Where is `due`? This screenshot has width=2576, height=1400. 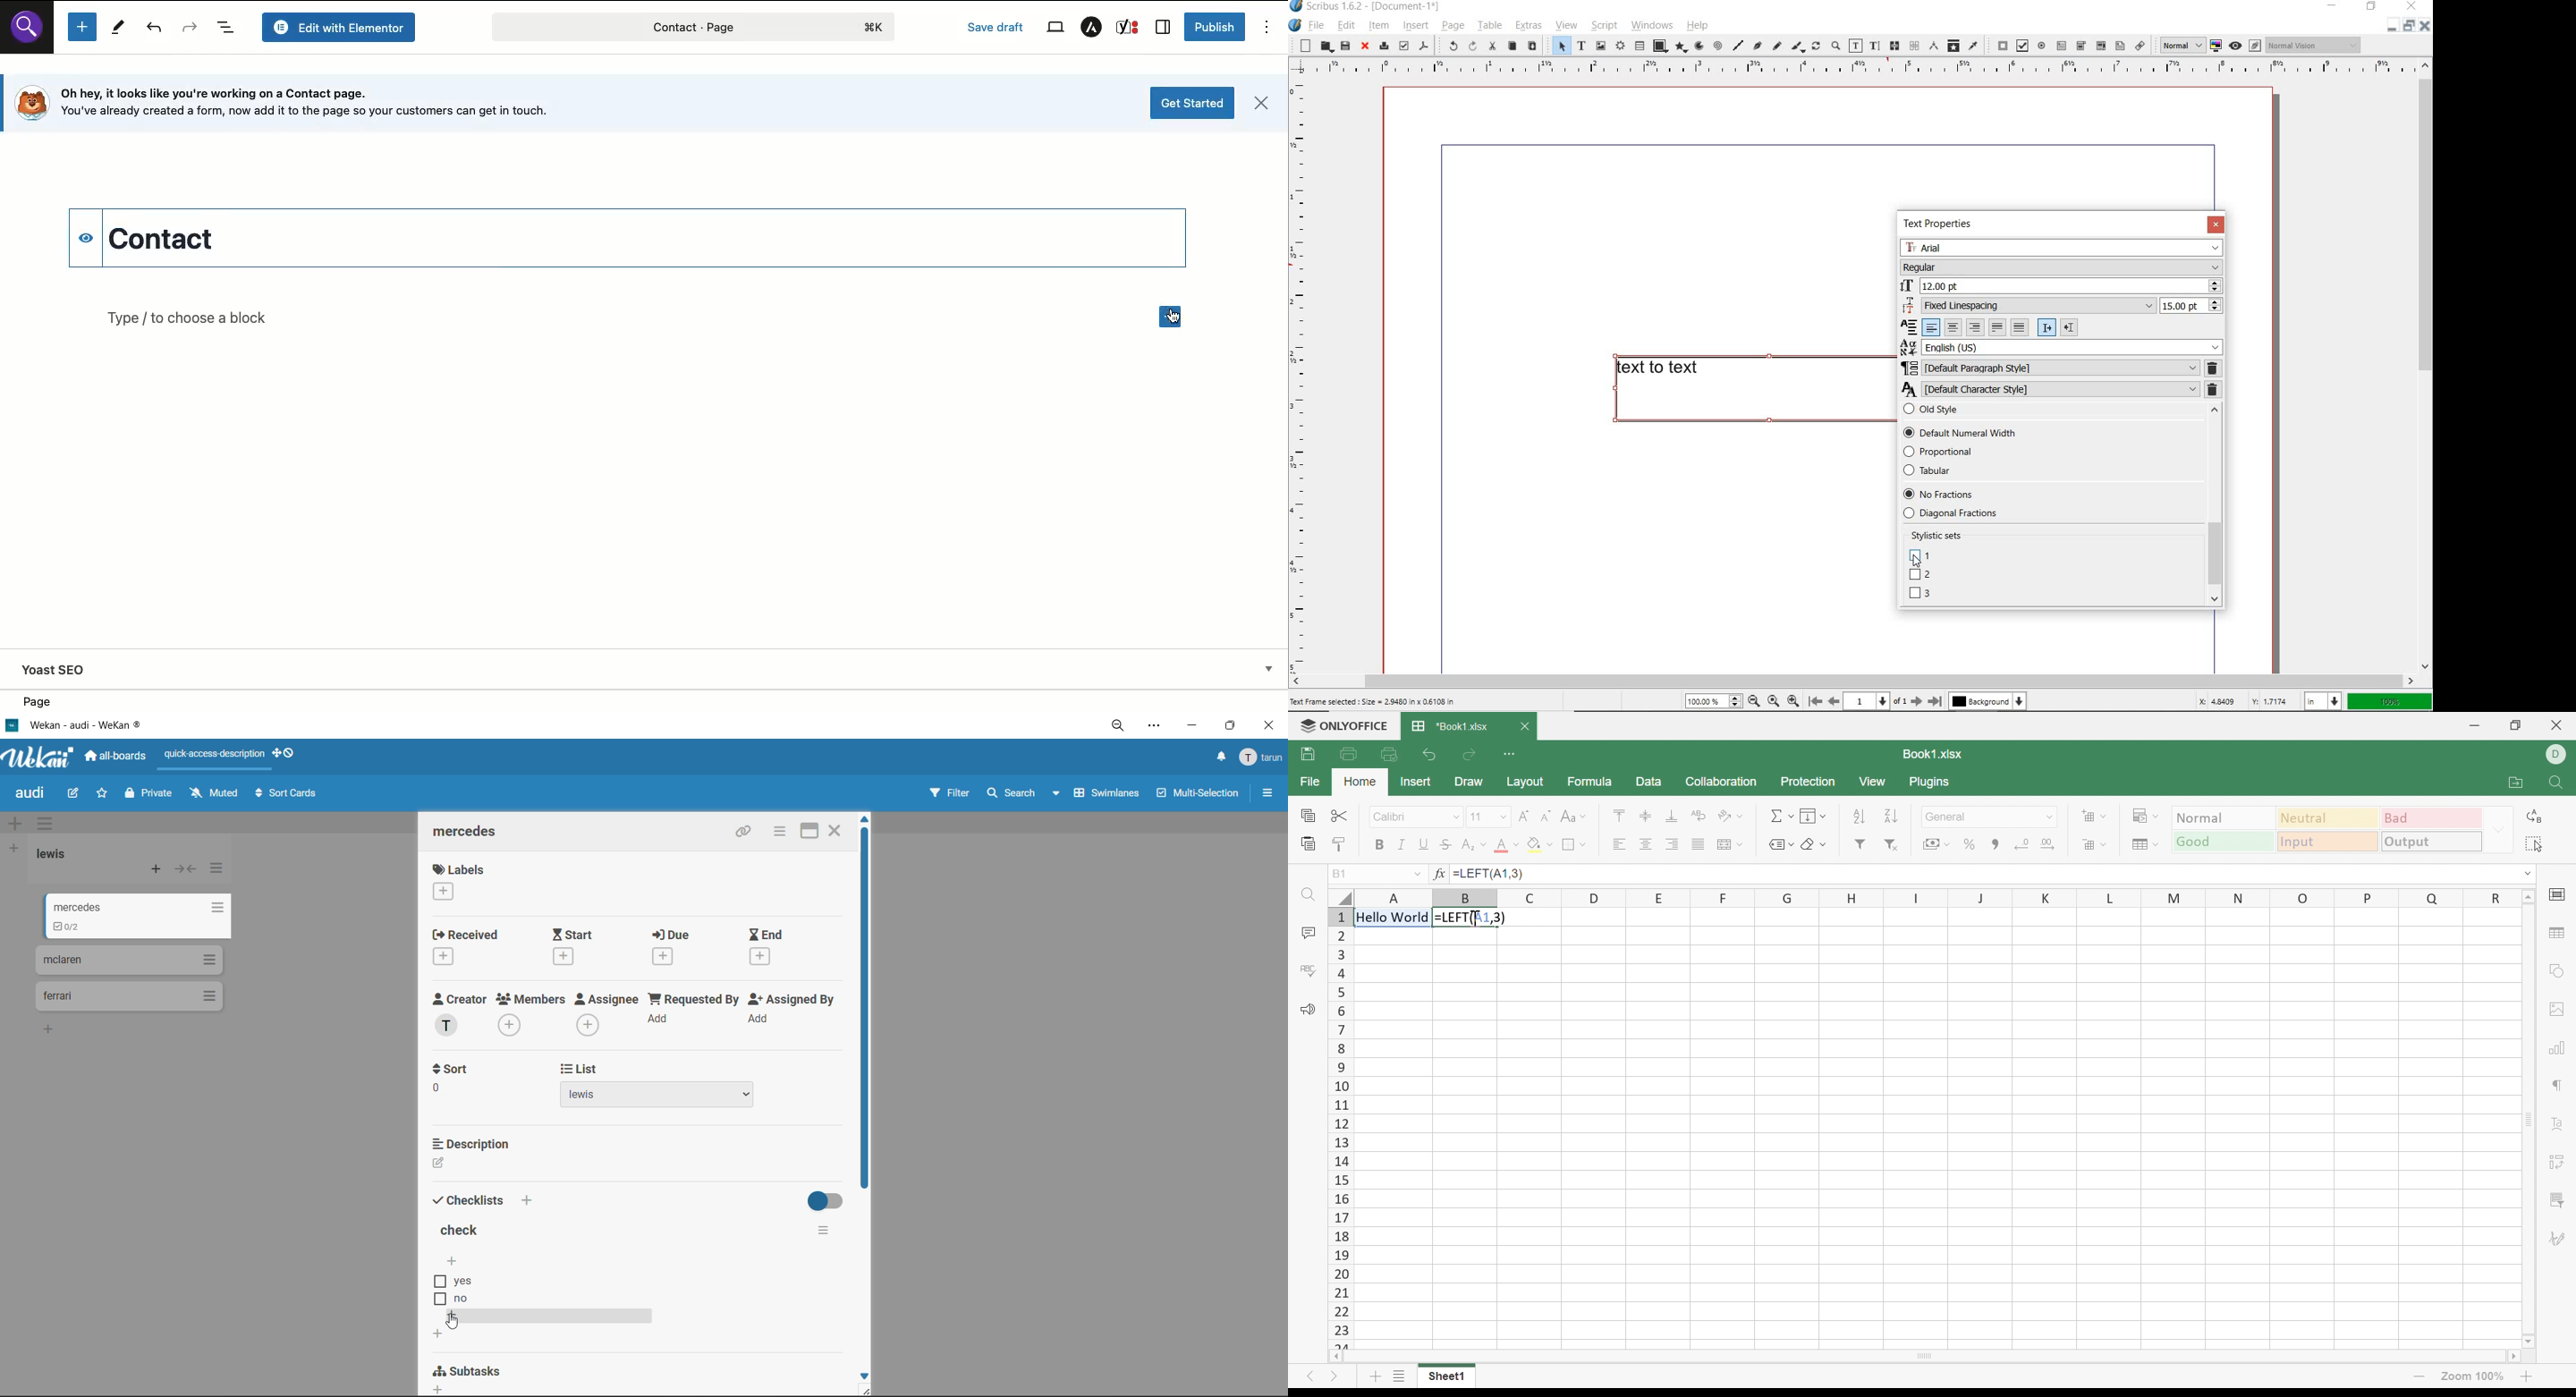 due is located at coordinates (672, 936).